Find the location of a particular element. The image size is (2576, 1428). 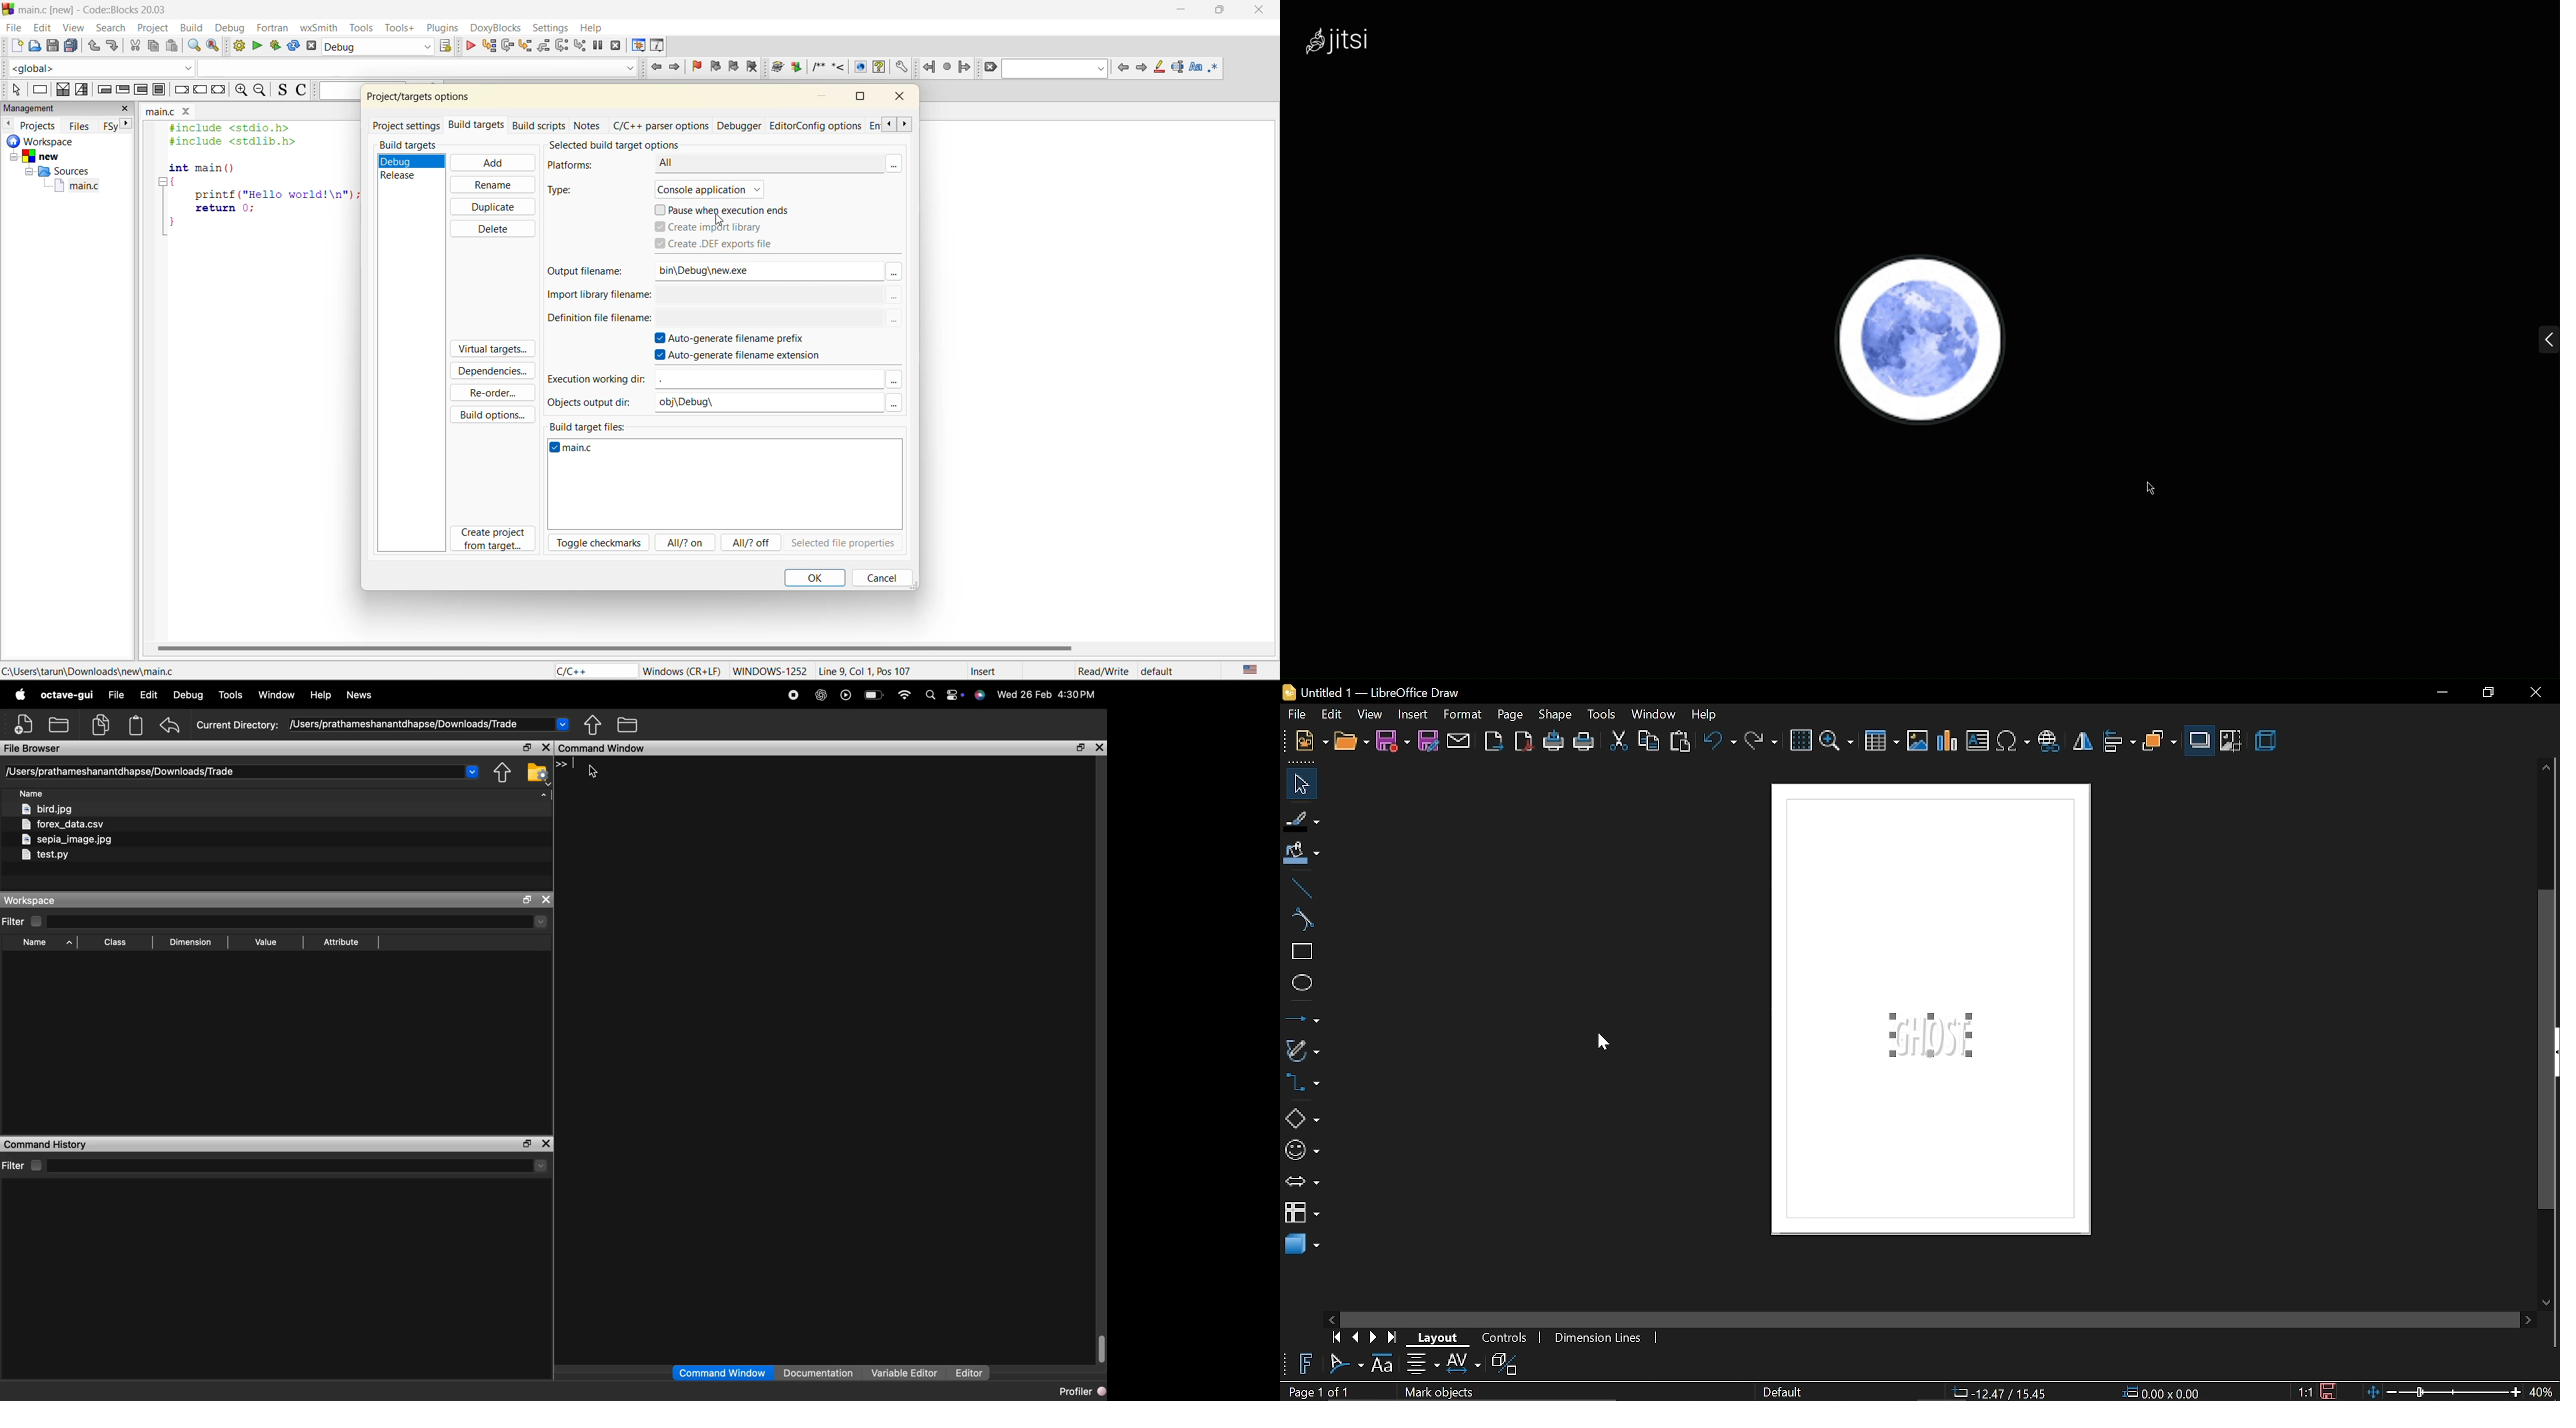

folder settings is located at coordinates (538, 773).